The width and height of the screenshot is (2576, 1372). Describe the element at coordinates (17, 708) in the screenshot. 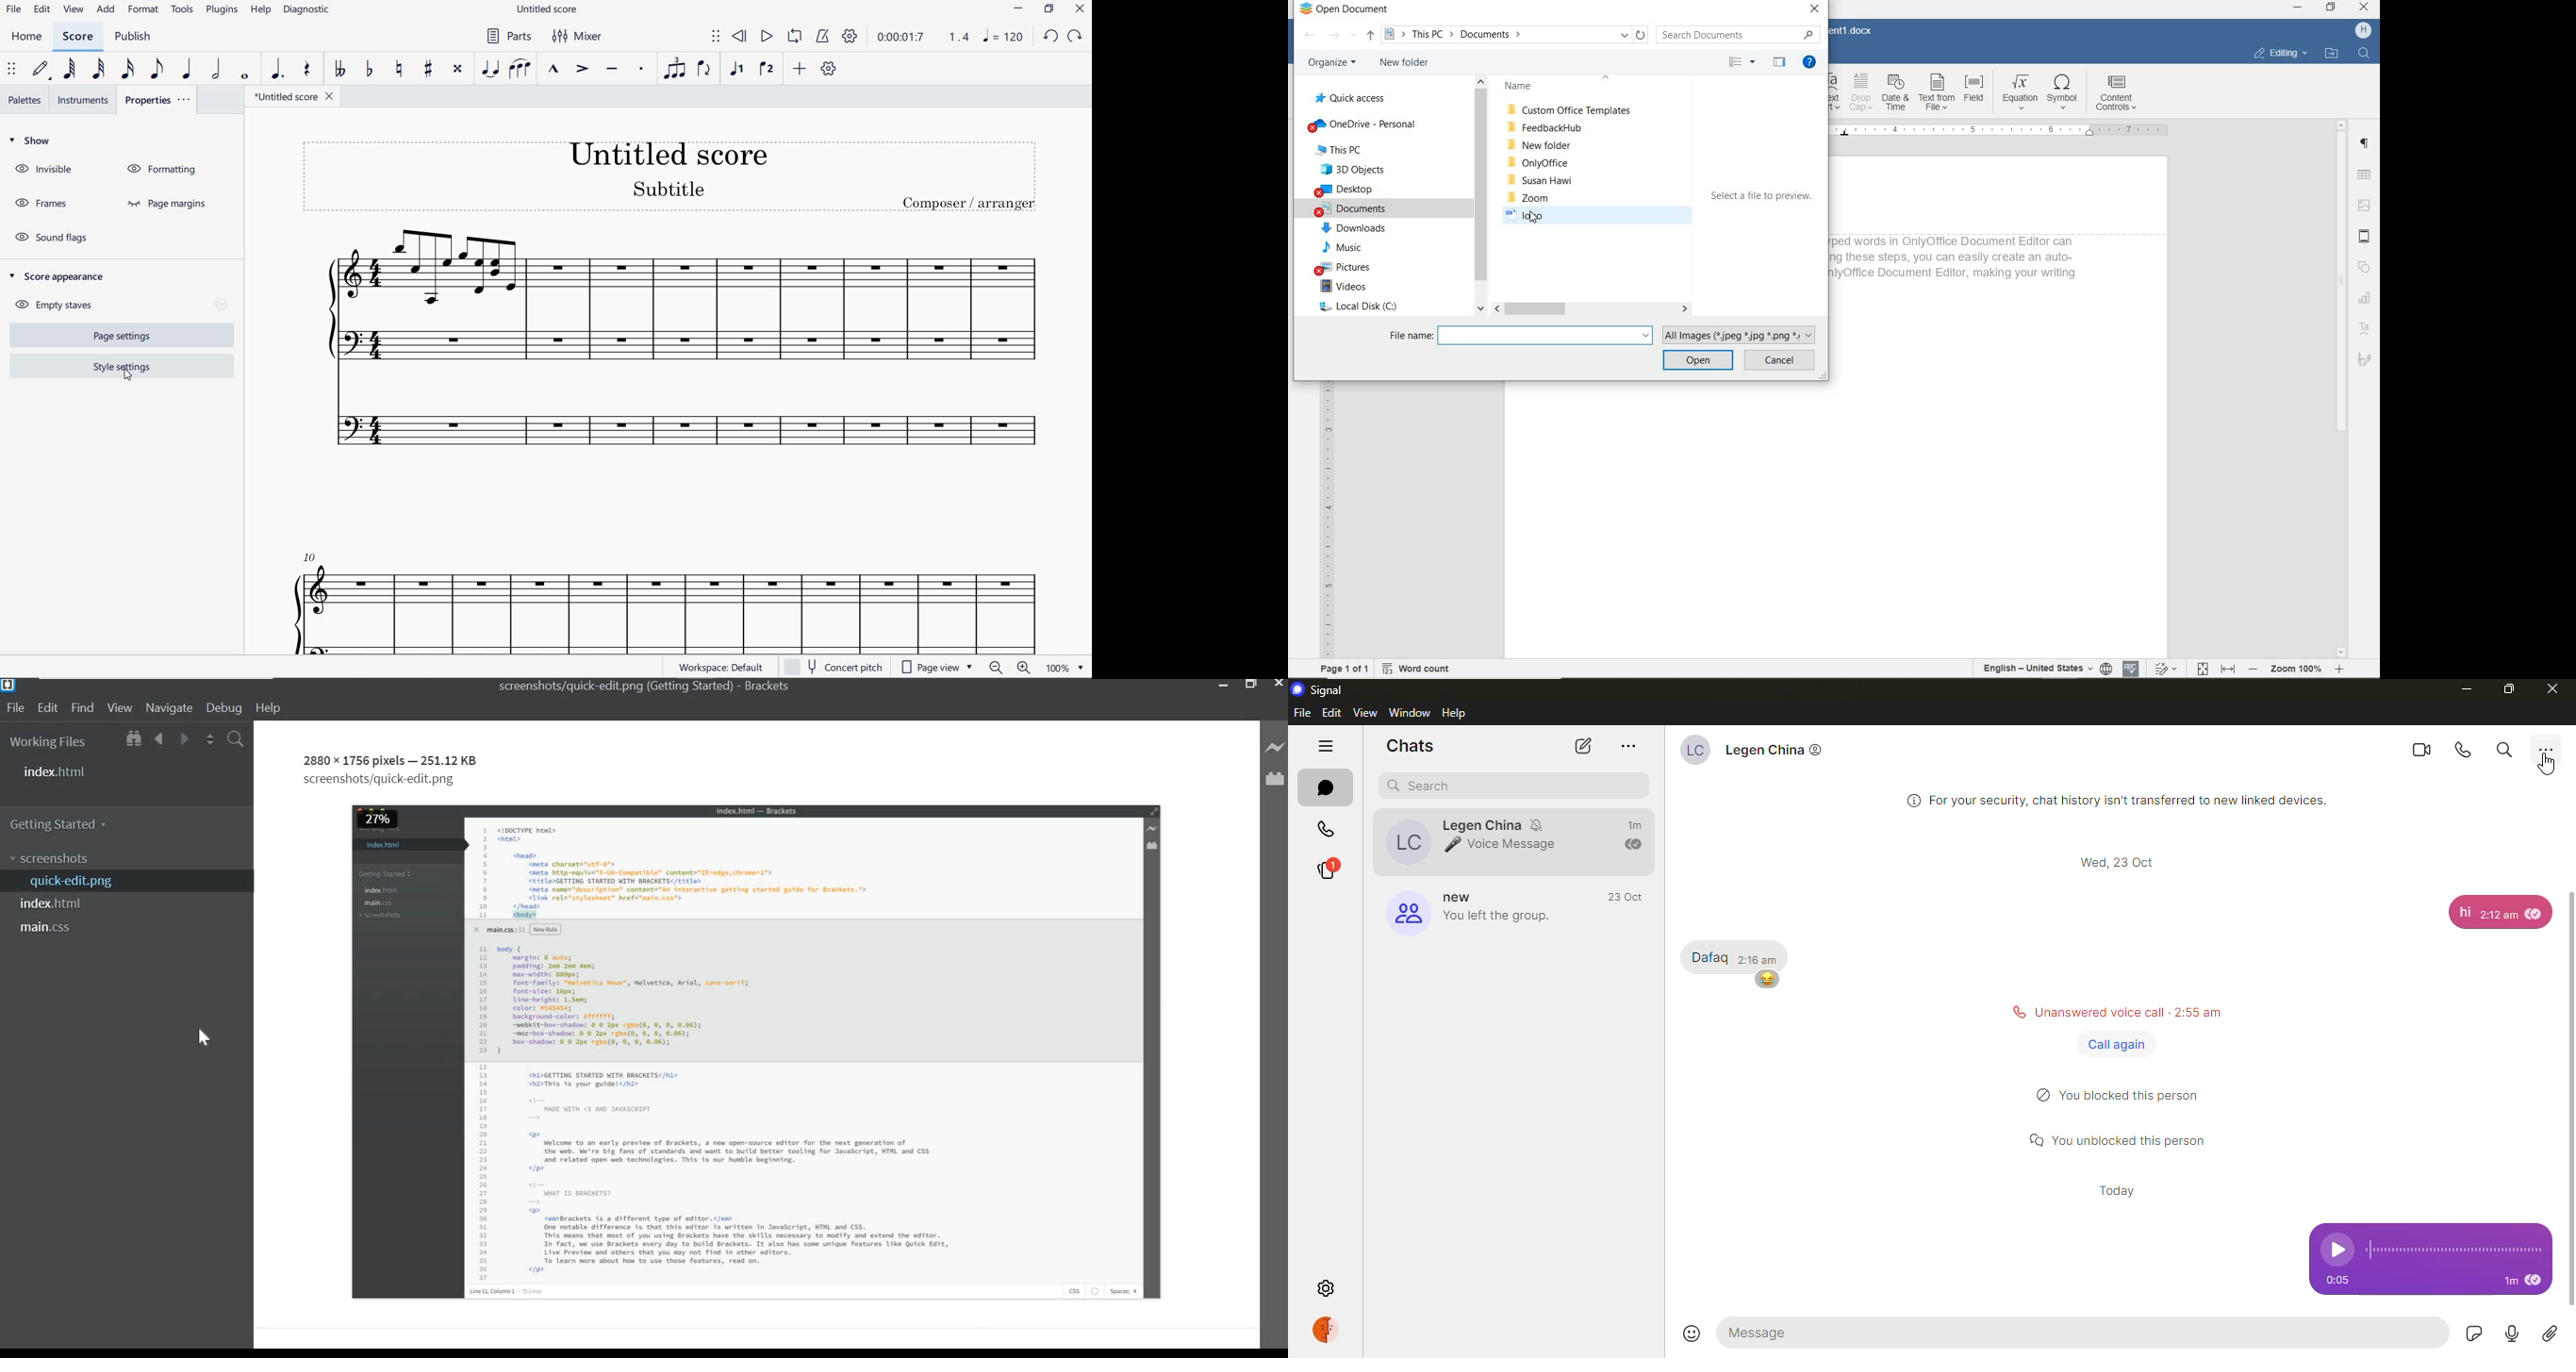

I see `File` at that location.